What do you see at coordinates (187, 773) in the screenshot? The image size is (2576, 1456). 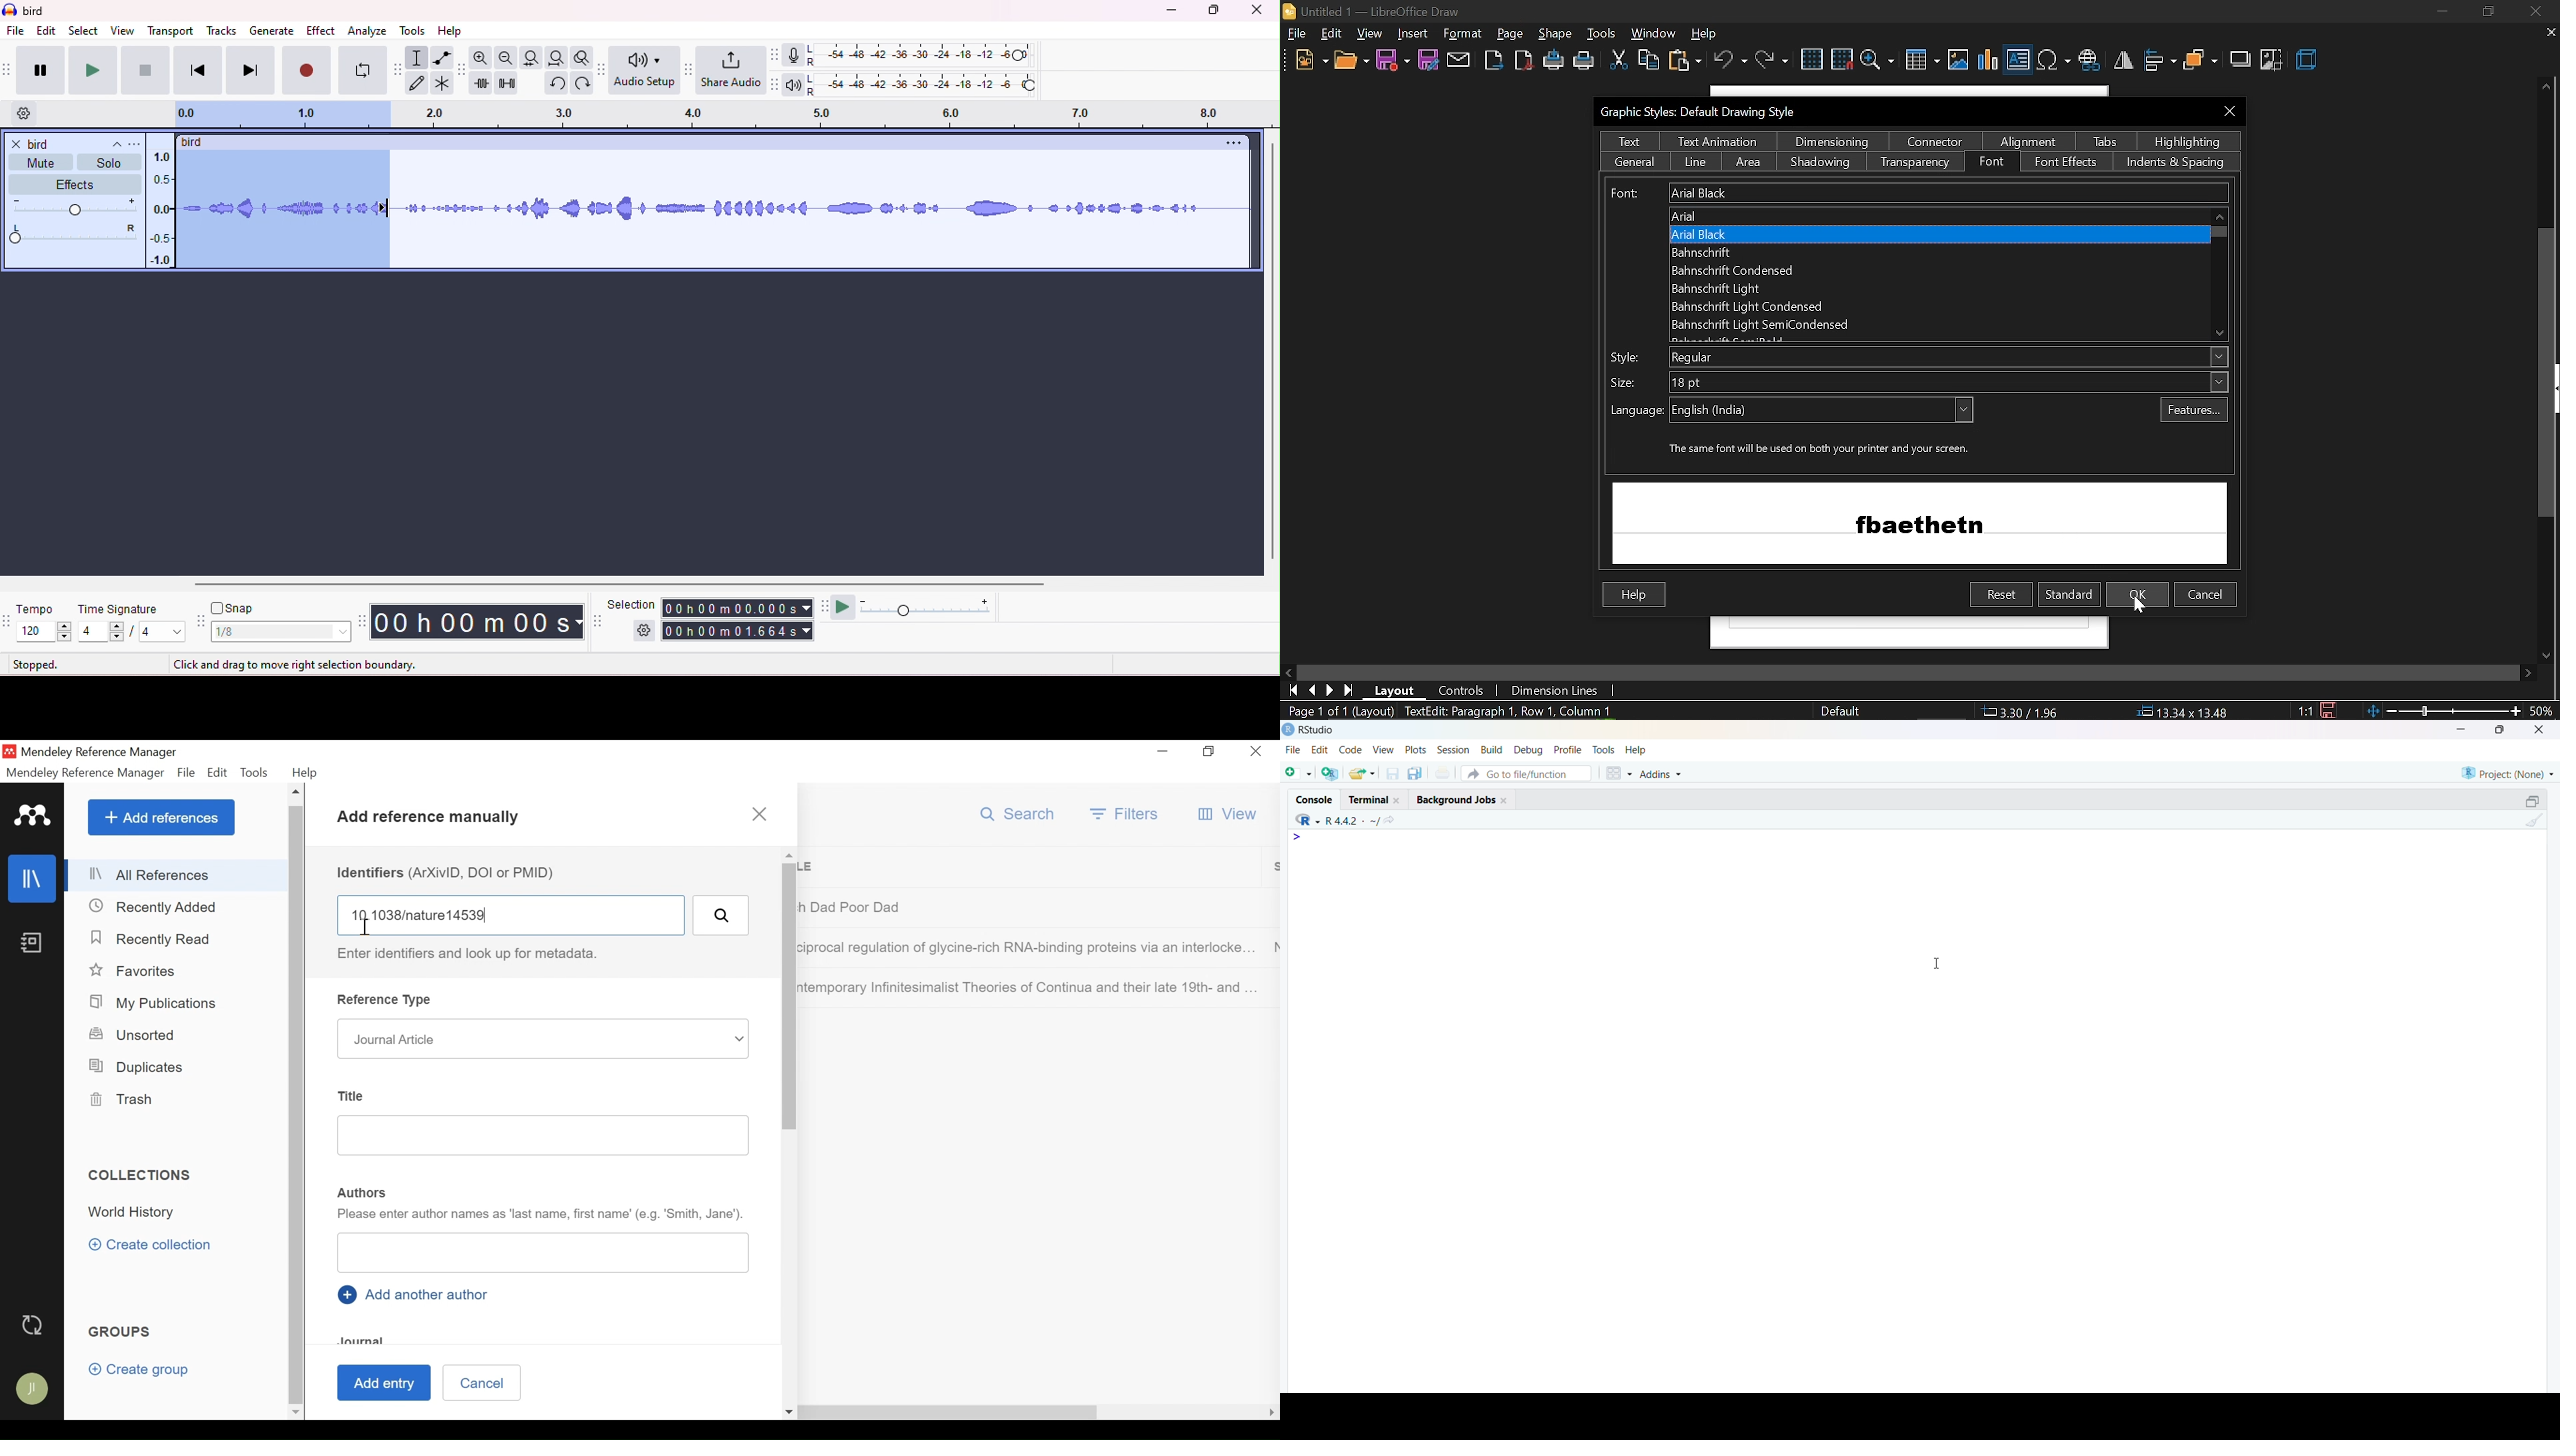 I see `File` at bounding box center [187, 773].